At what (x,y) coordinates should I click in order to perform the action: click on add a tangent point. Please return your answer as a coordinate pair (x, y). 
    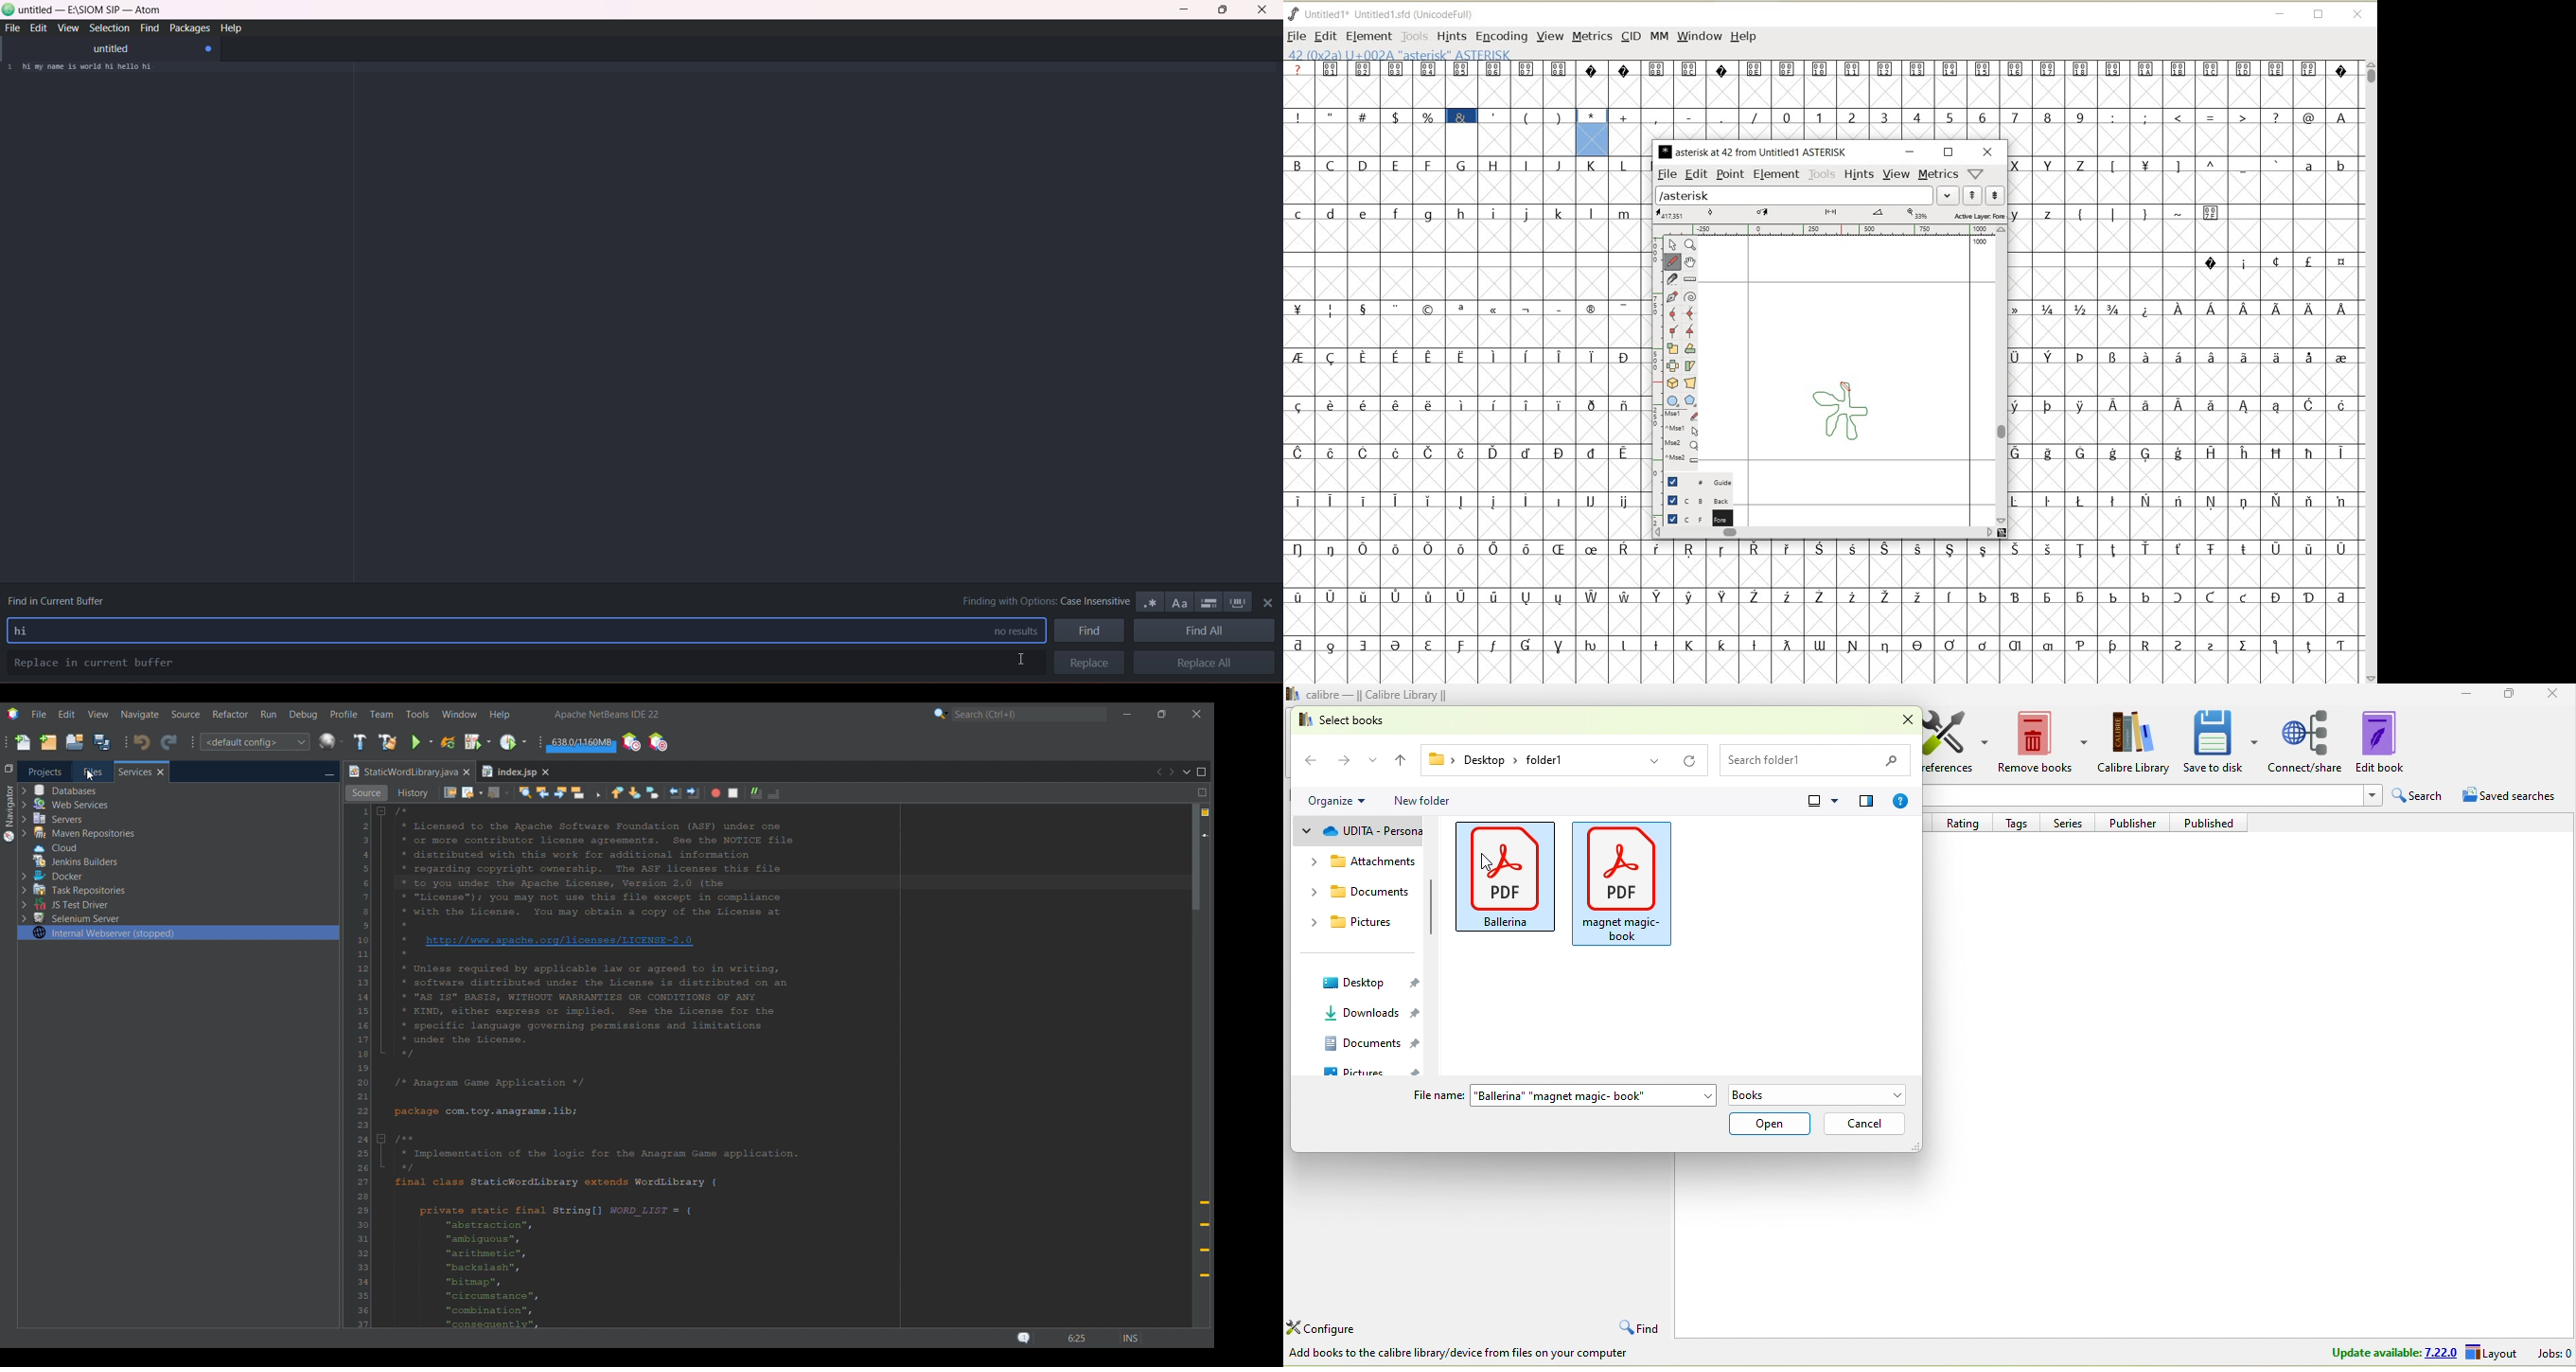
    Looking at the image, I should click on (1691, 330).